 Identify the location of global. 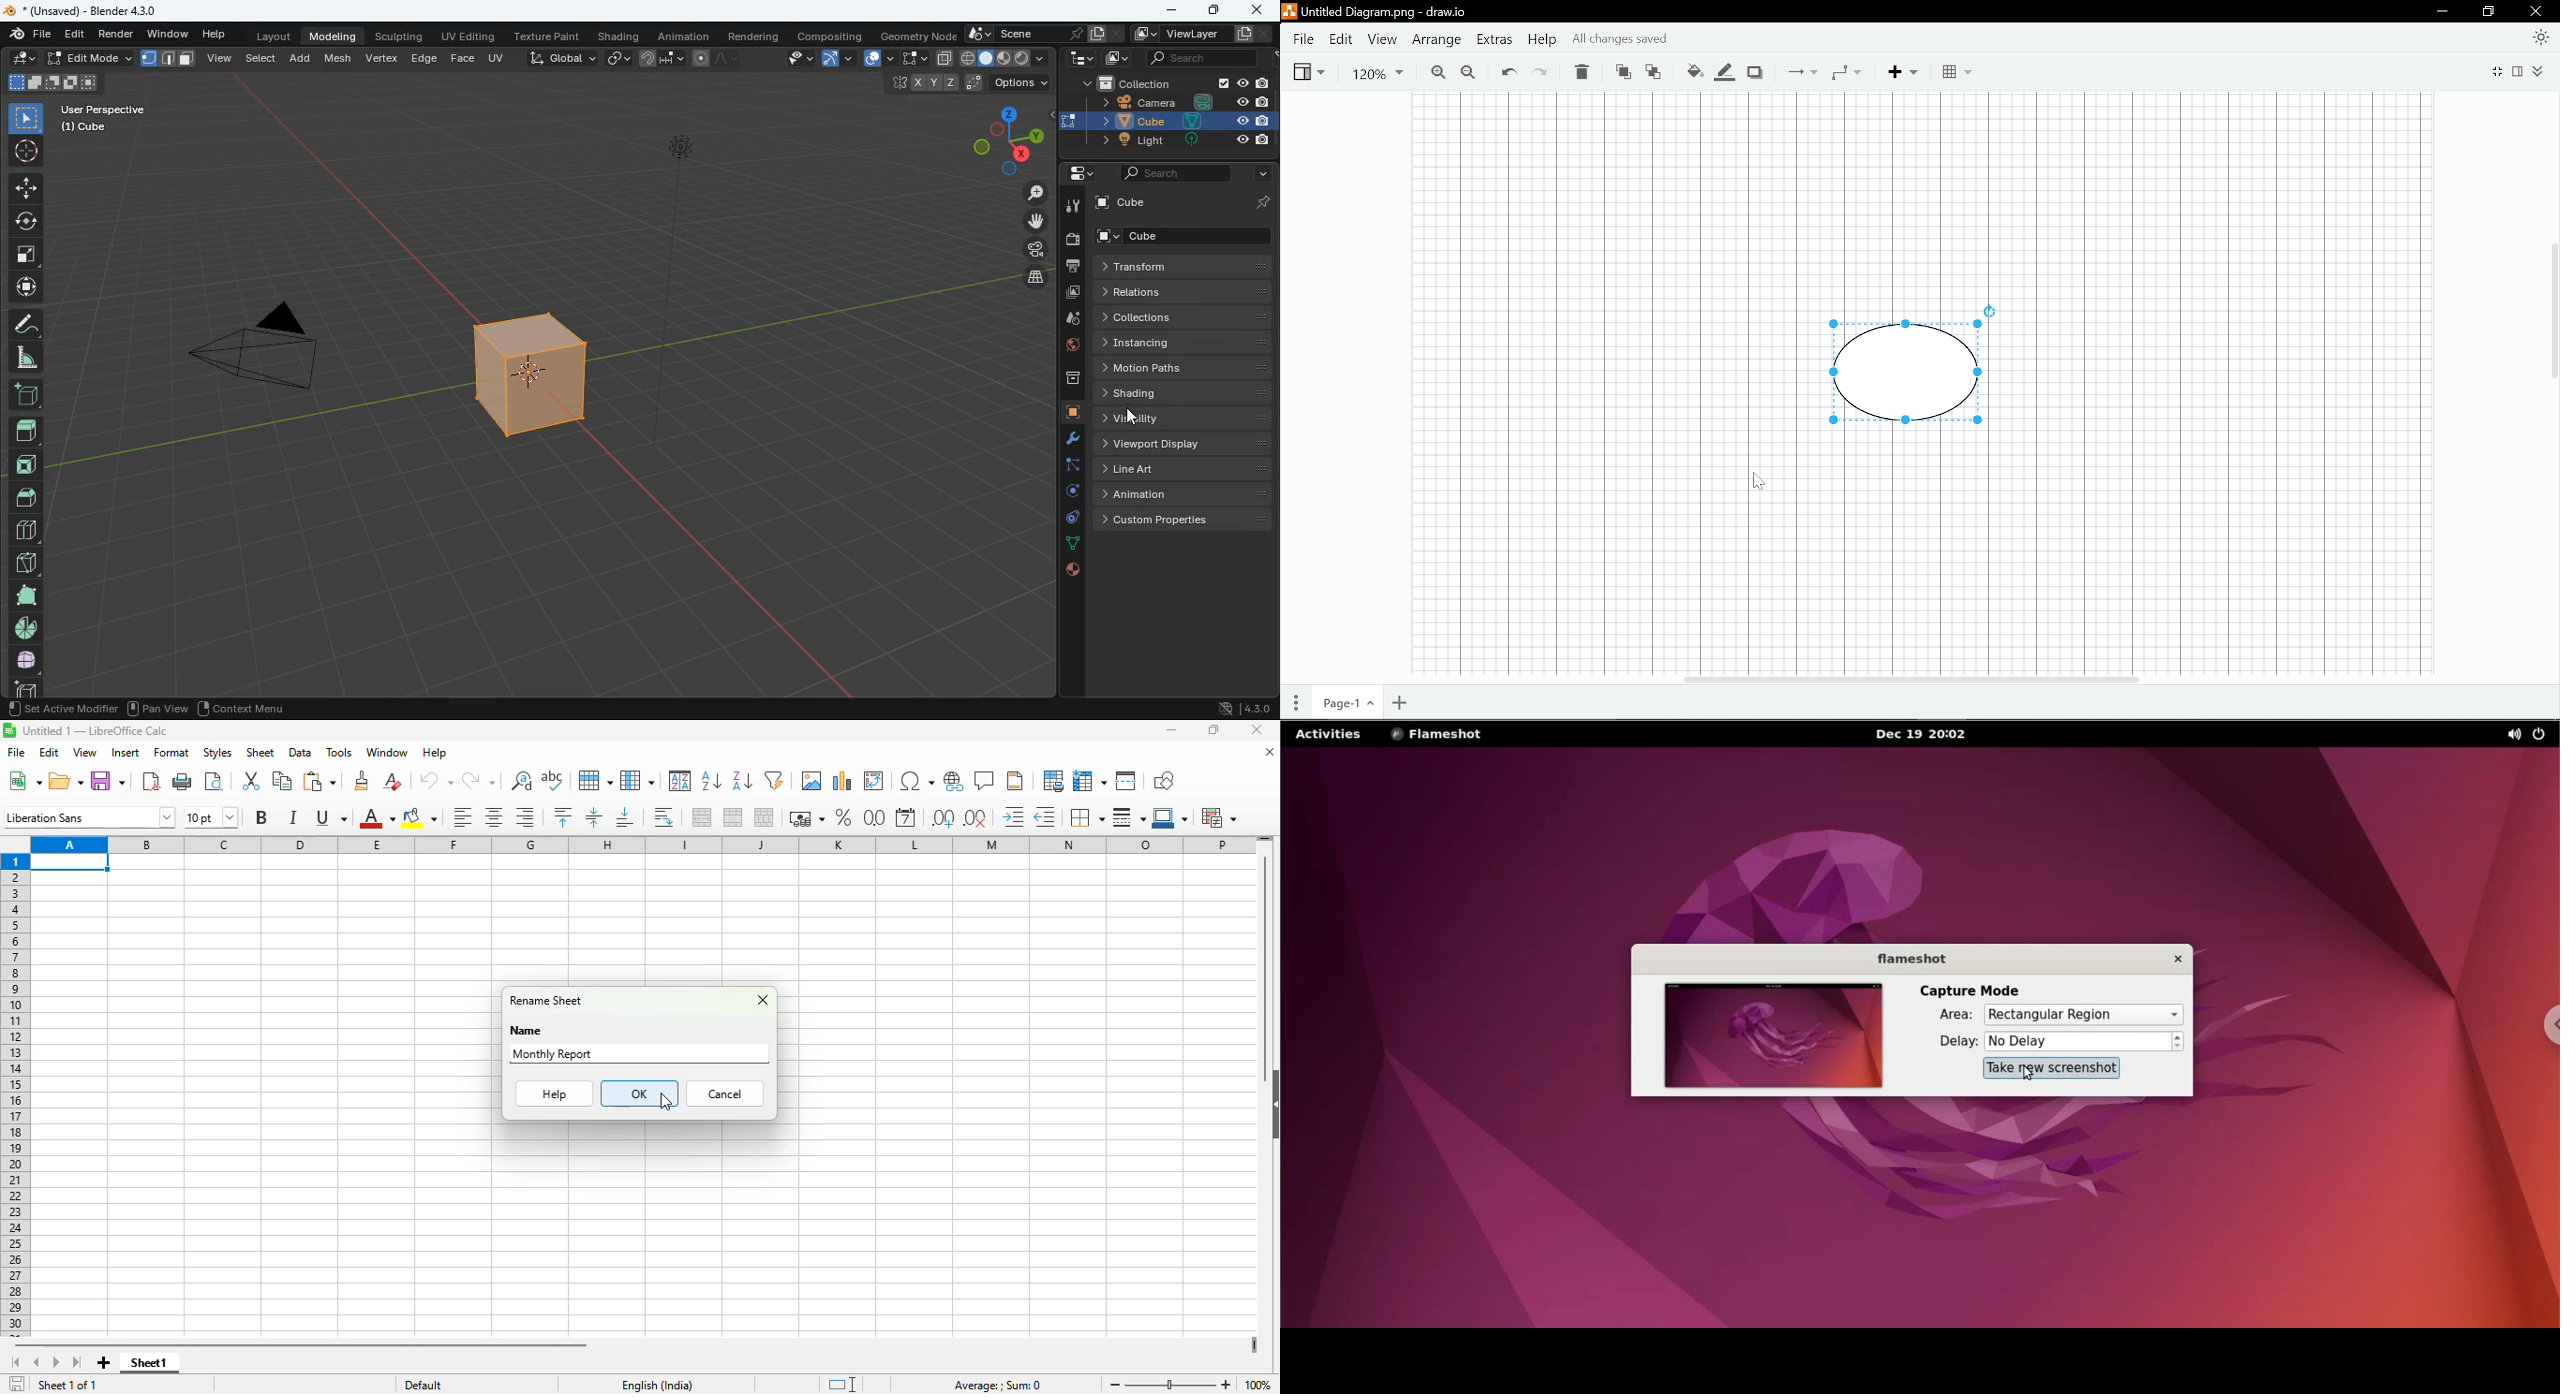
(563, 59).